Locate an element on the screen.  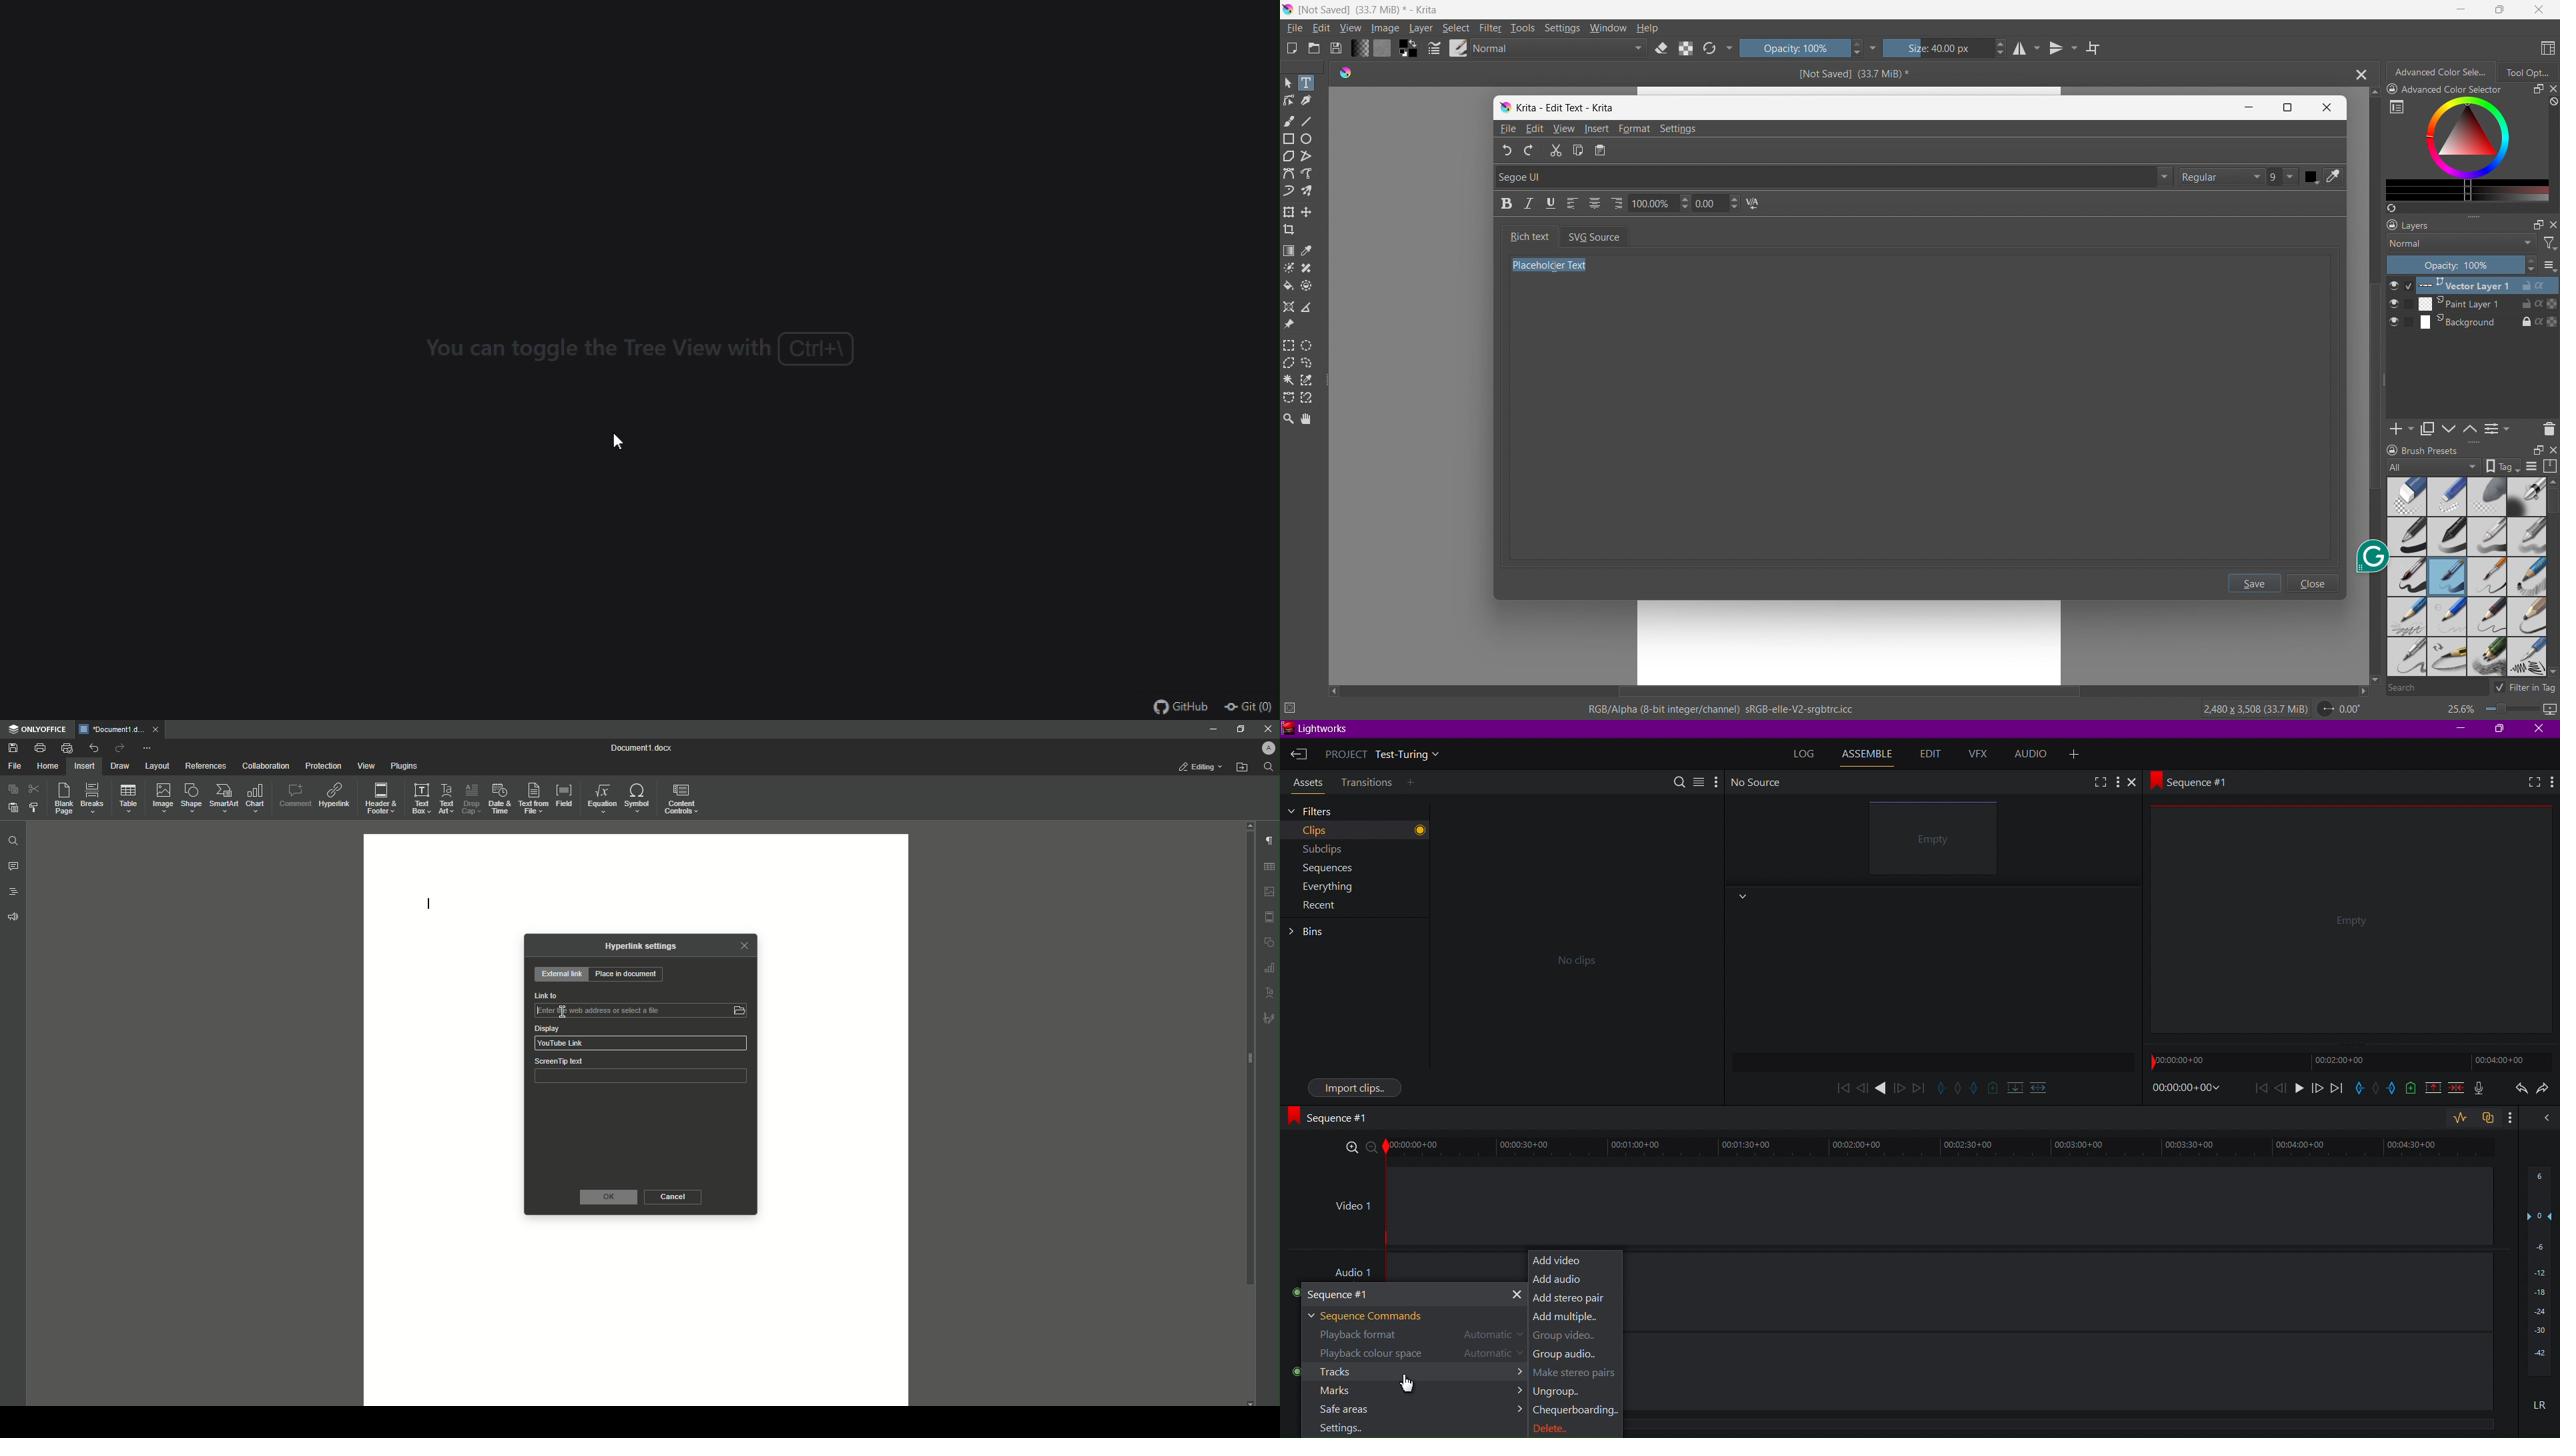
Cancel is located at coordinates (676, 1197).